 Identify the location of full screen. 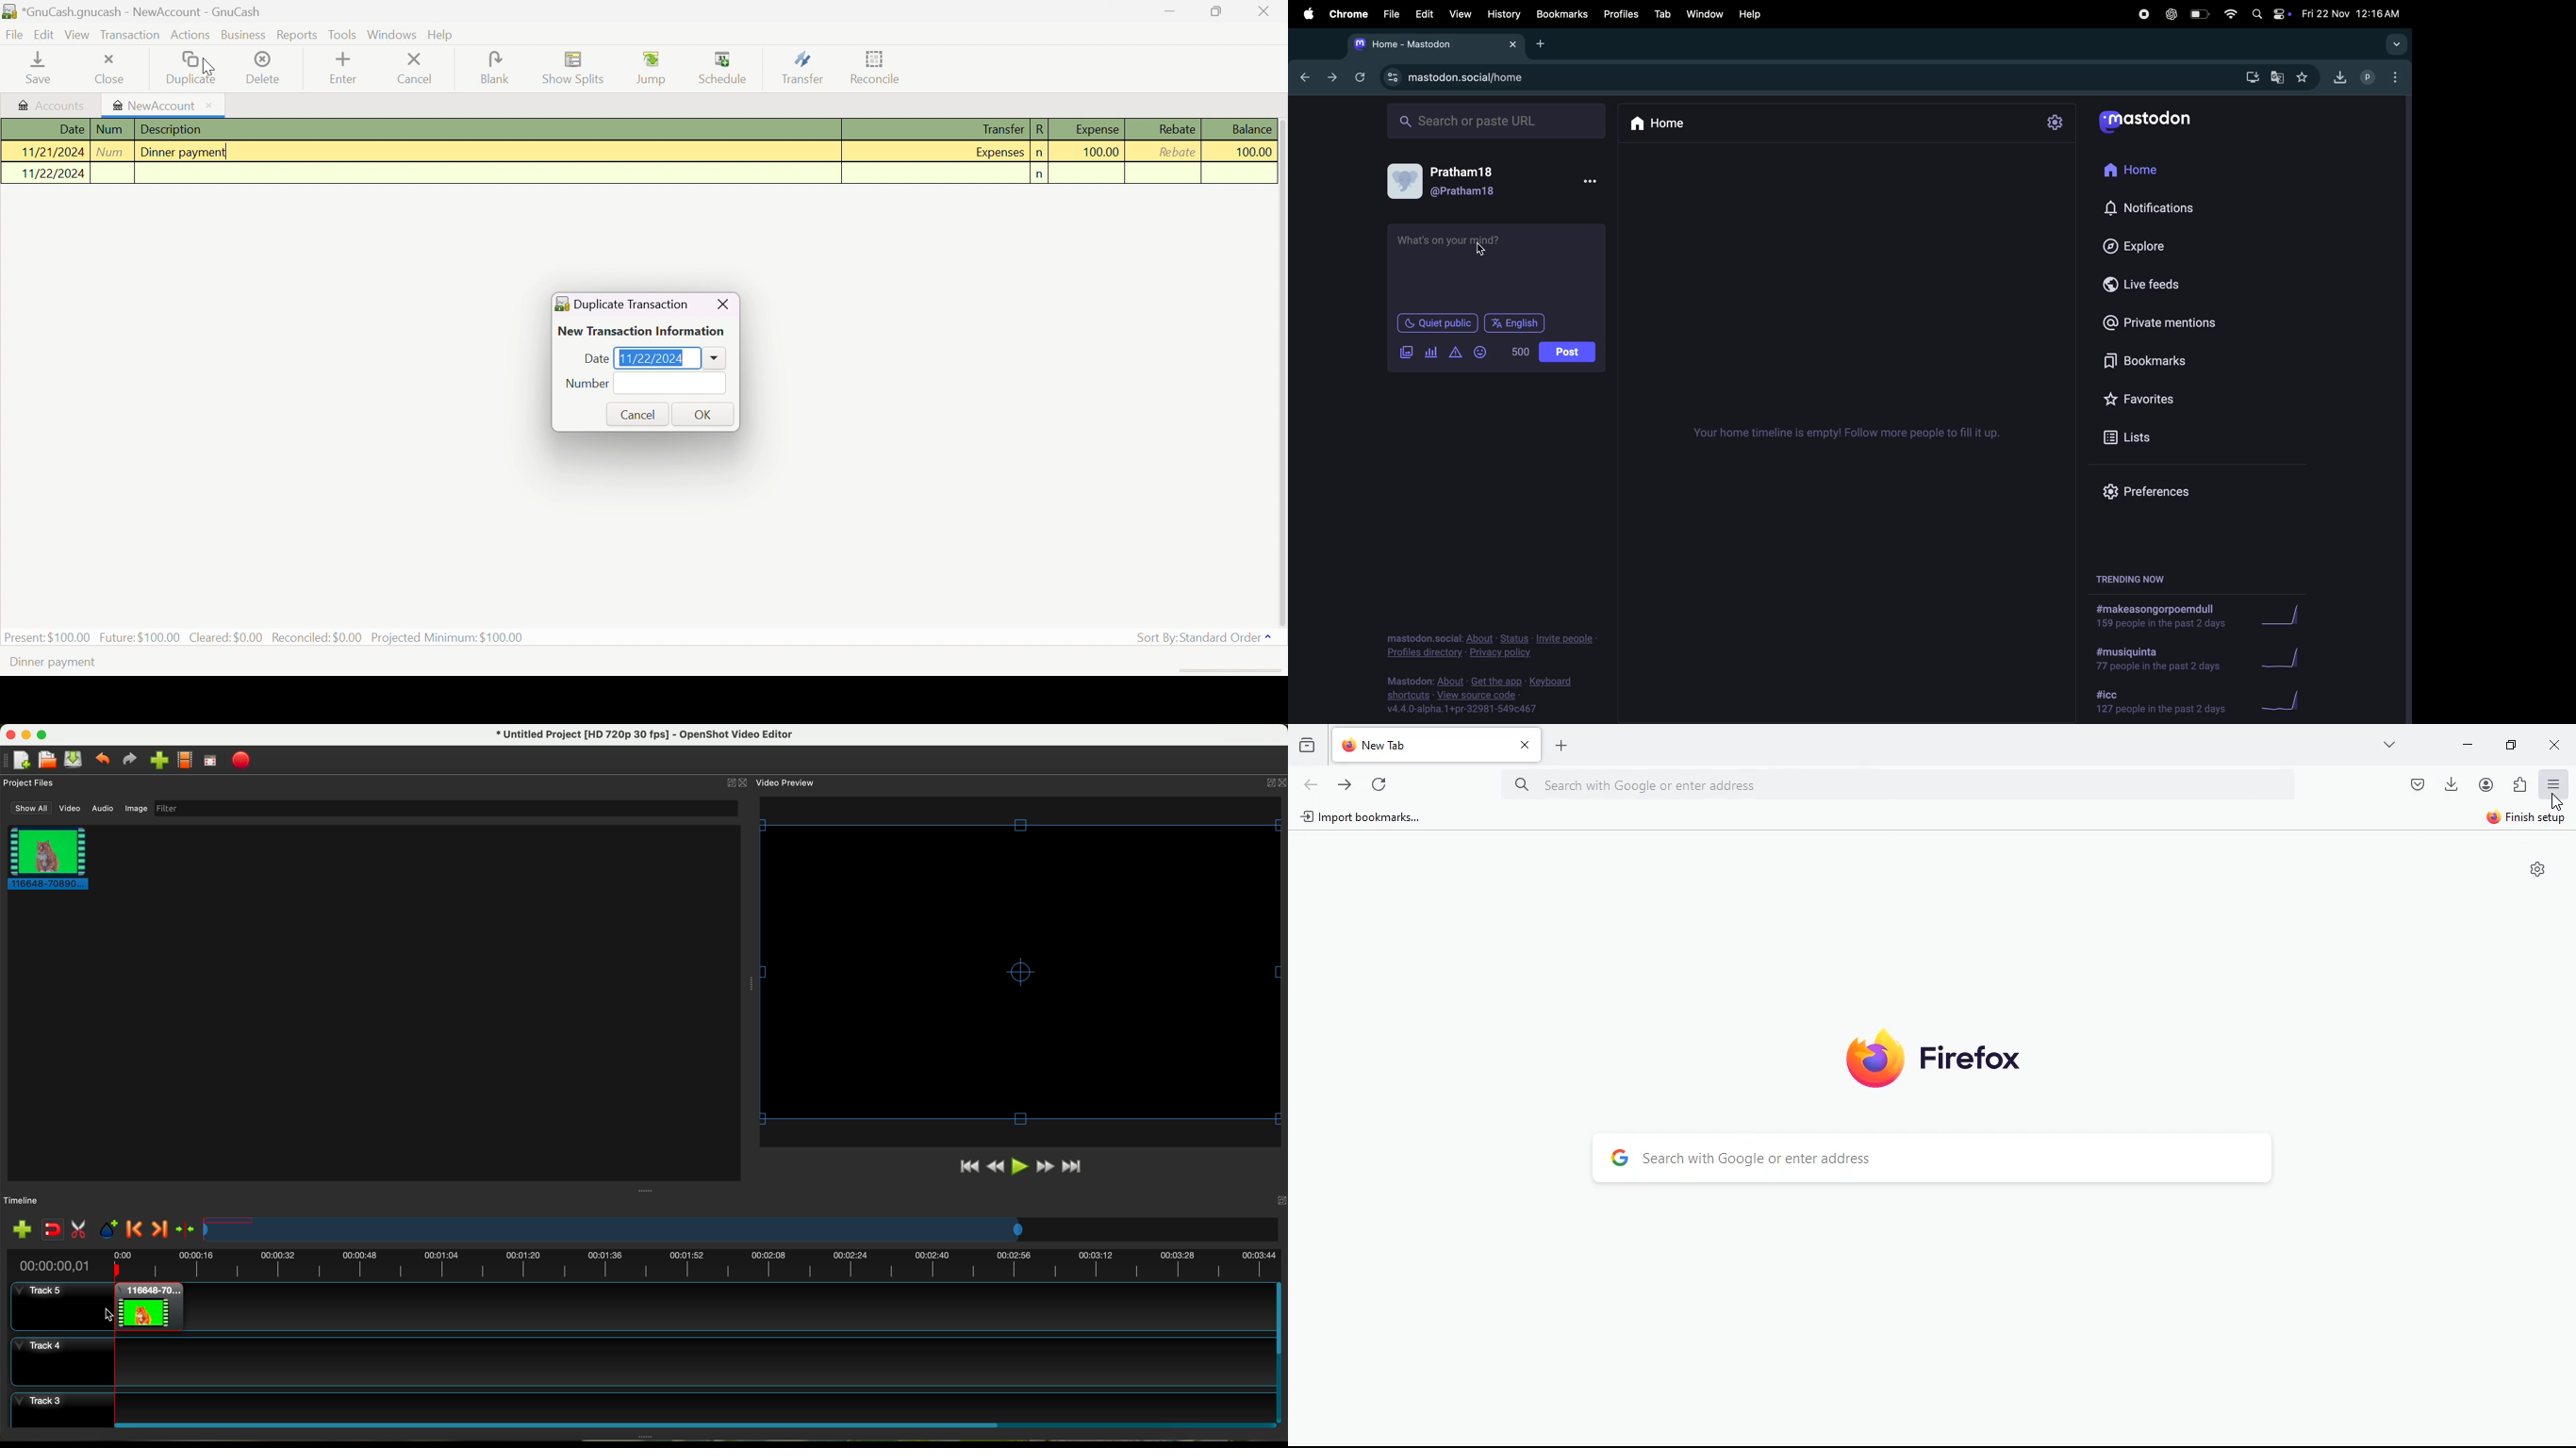
(210, 760).